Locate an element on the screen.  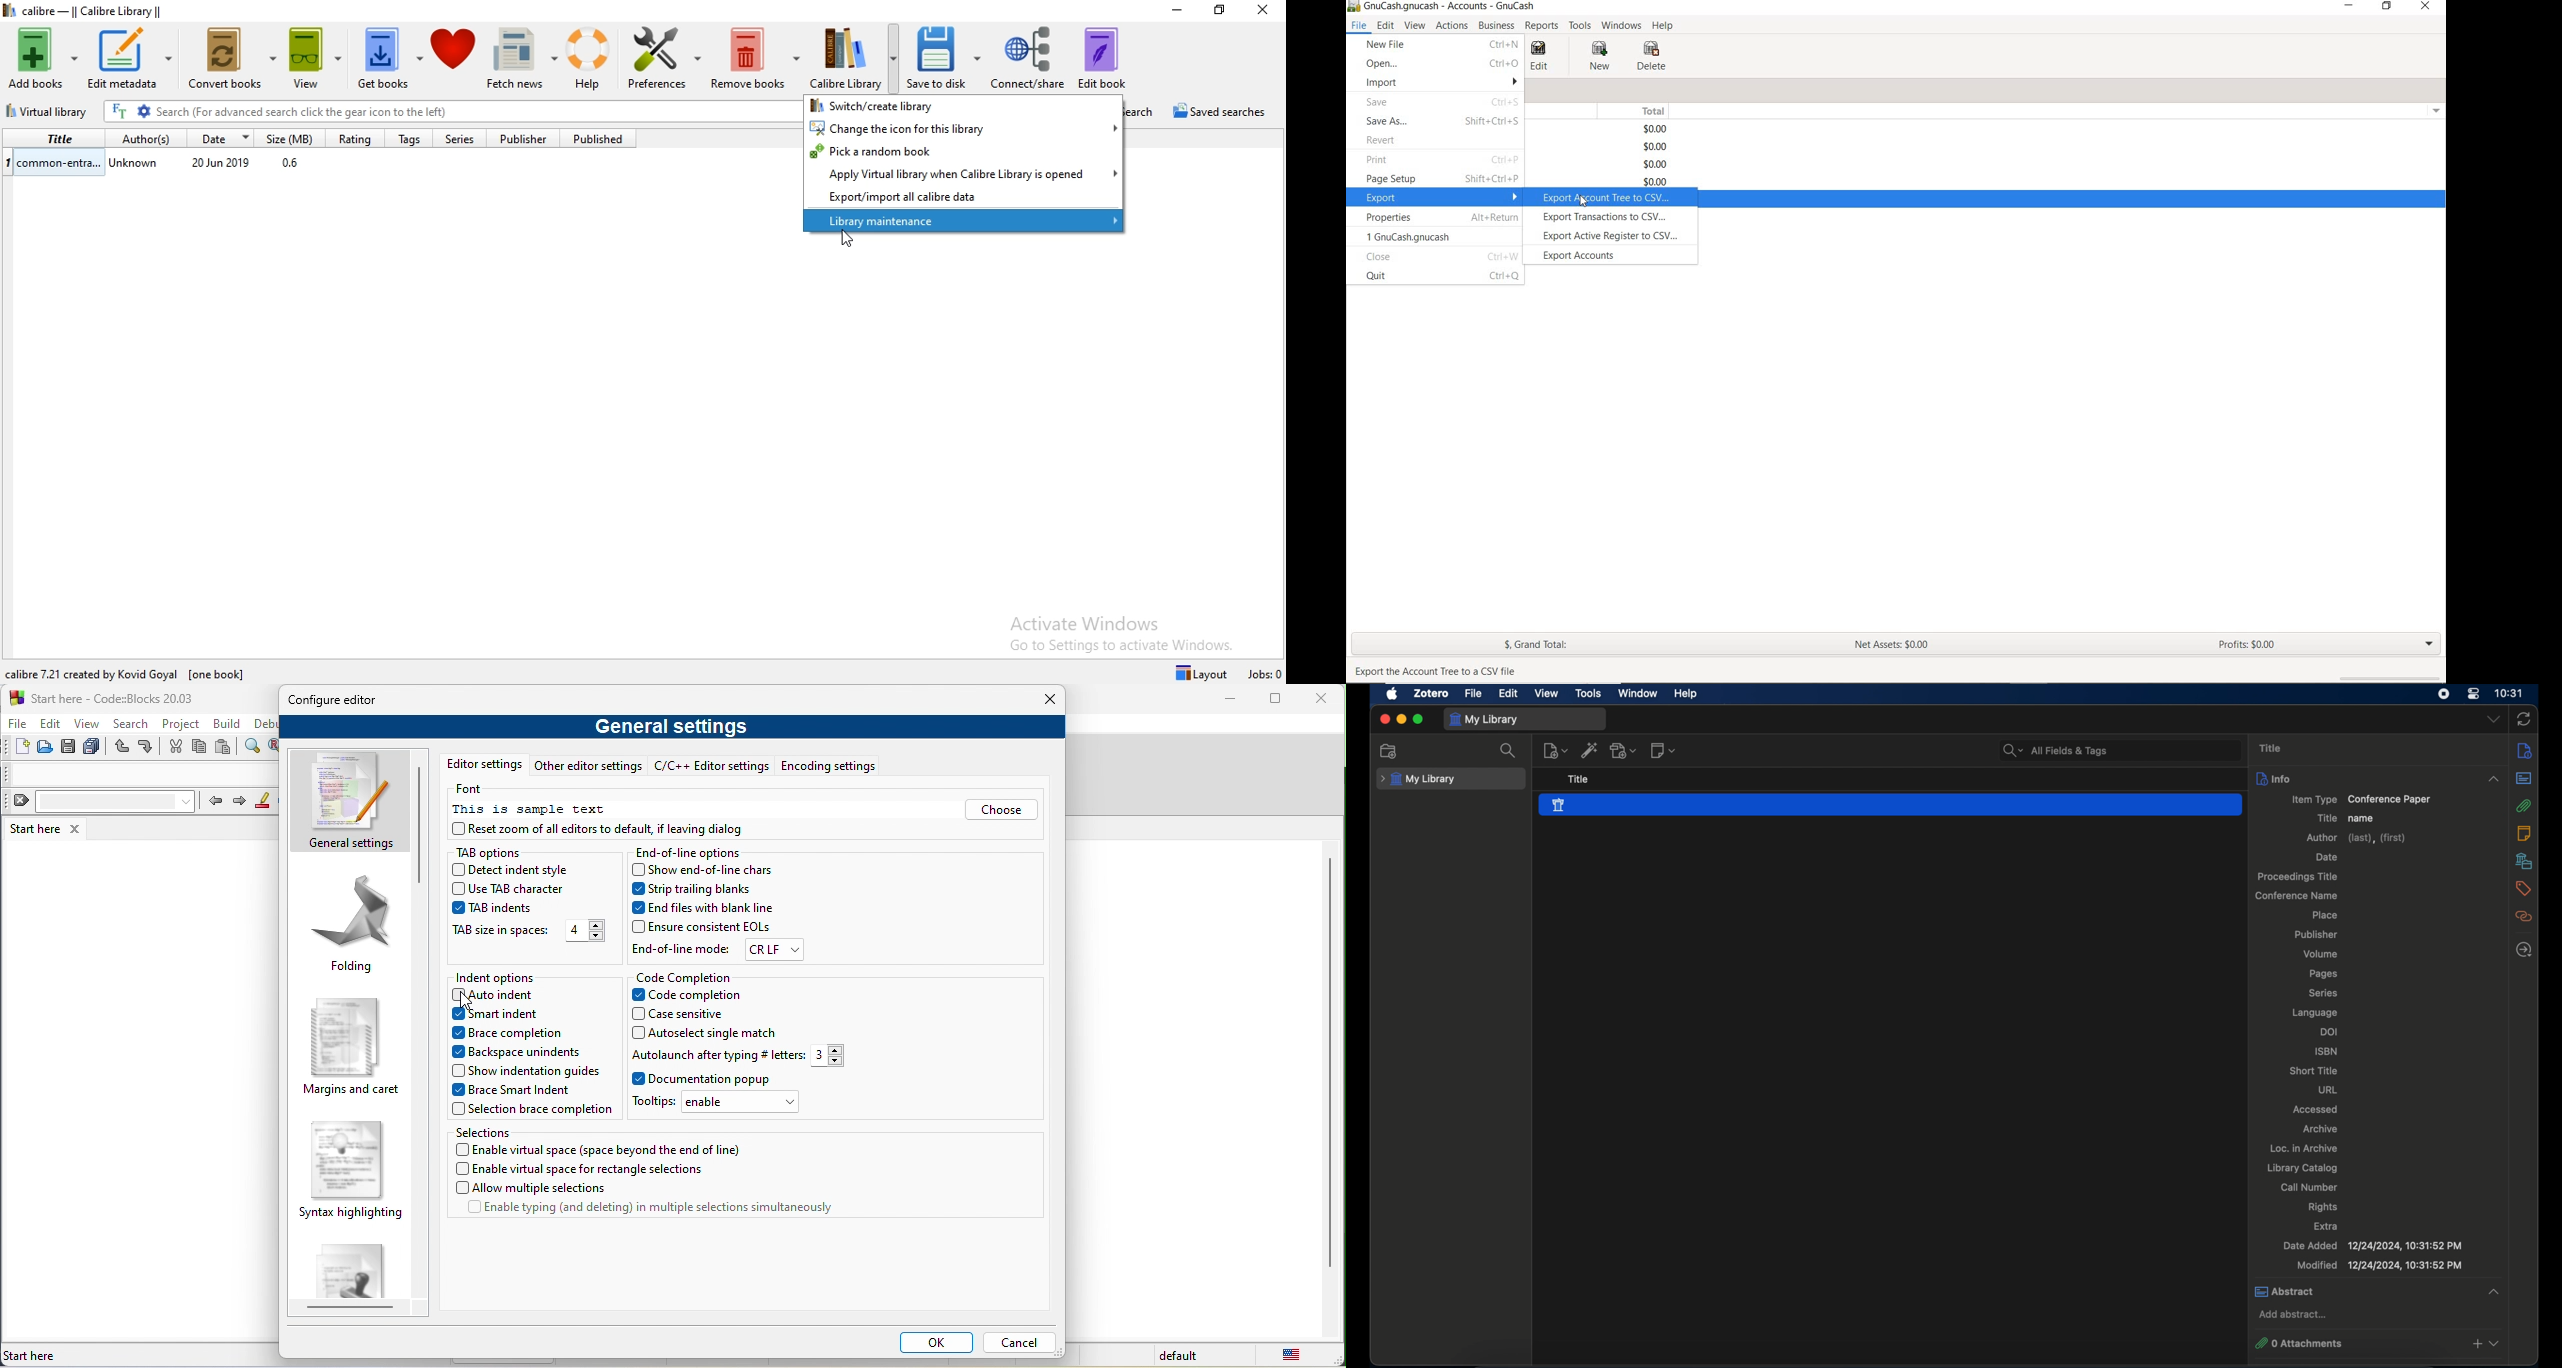
notes is located at coordinates (2524, 833).